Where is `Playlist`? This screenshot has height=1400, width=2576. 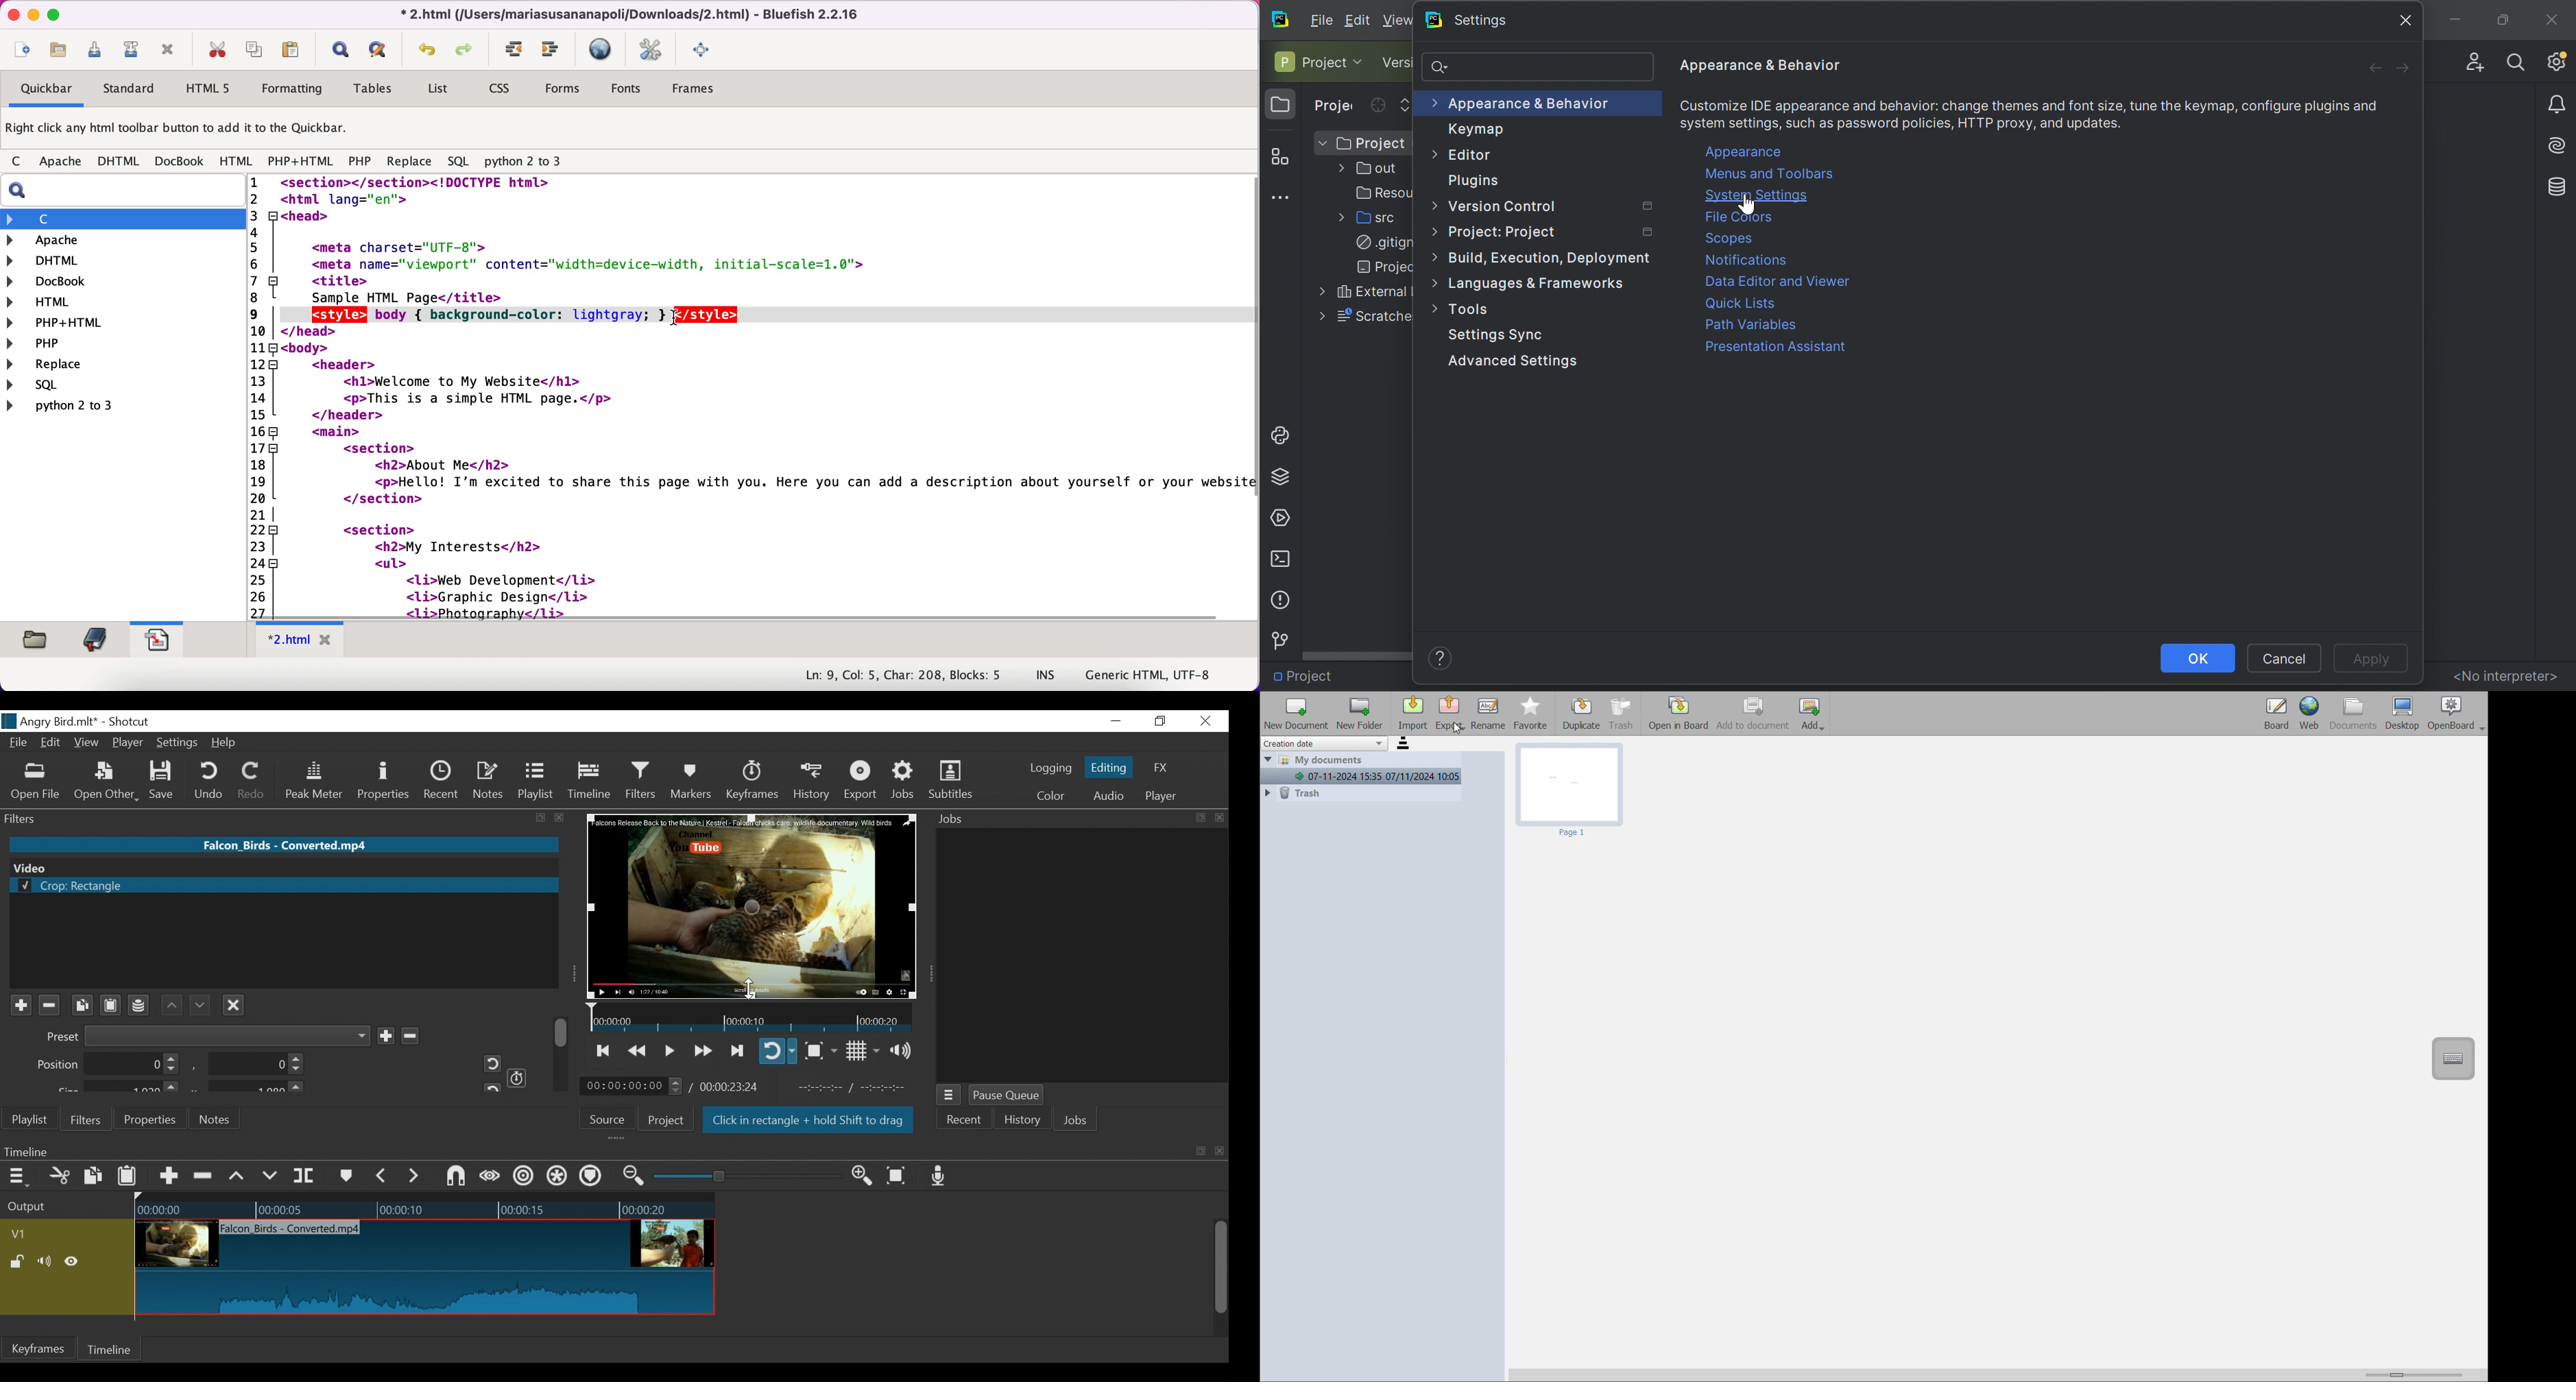
Playlist is located at coordinates (536, 781).